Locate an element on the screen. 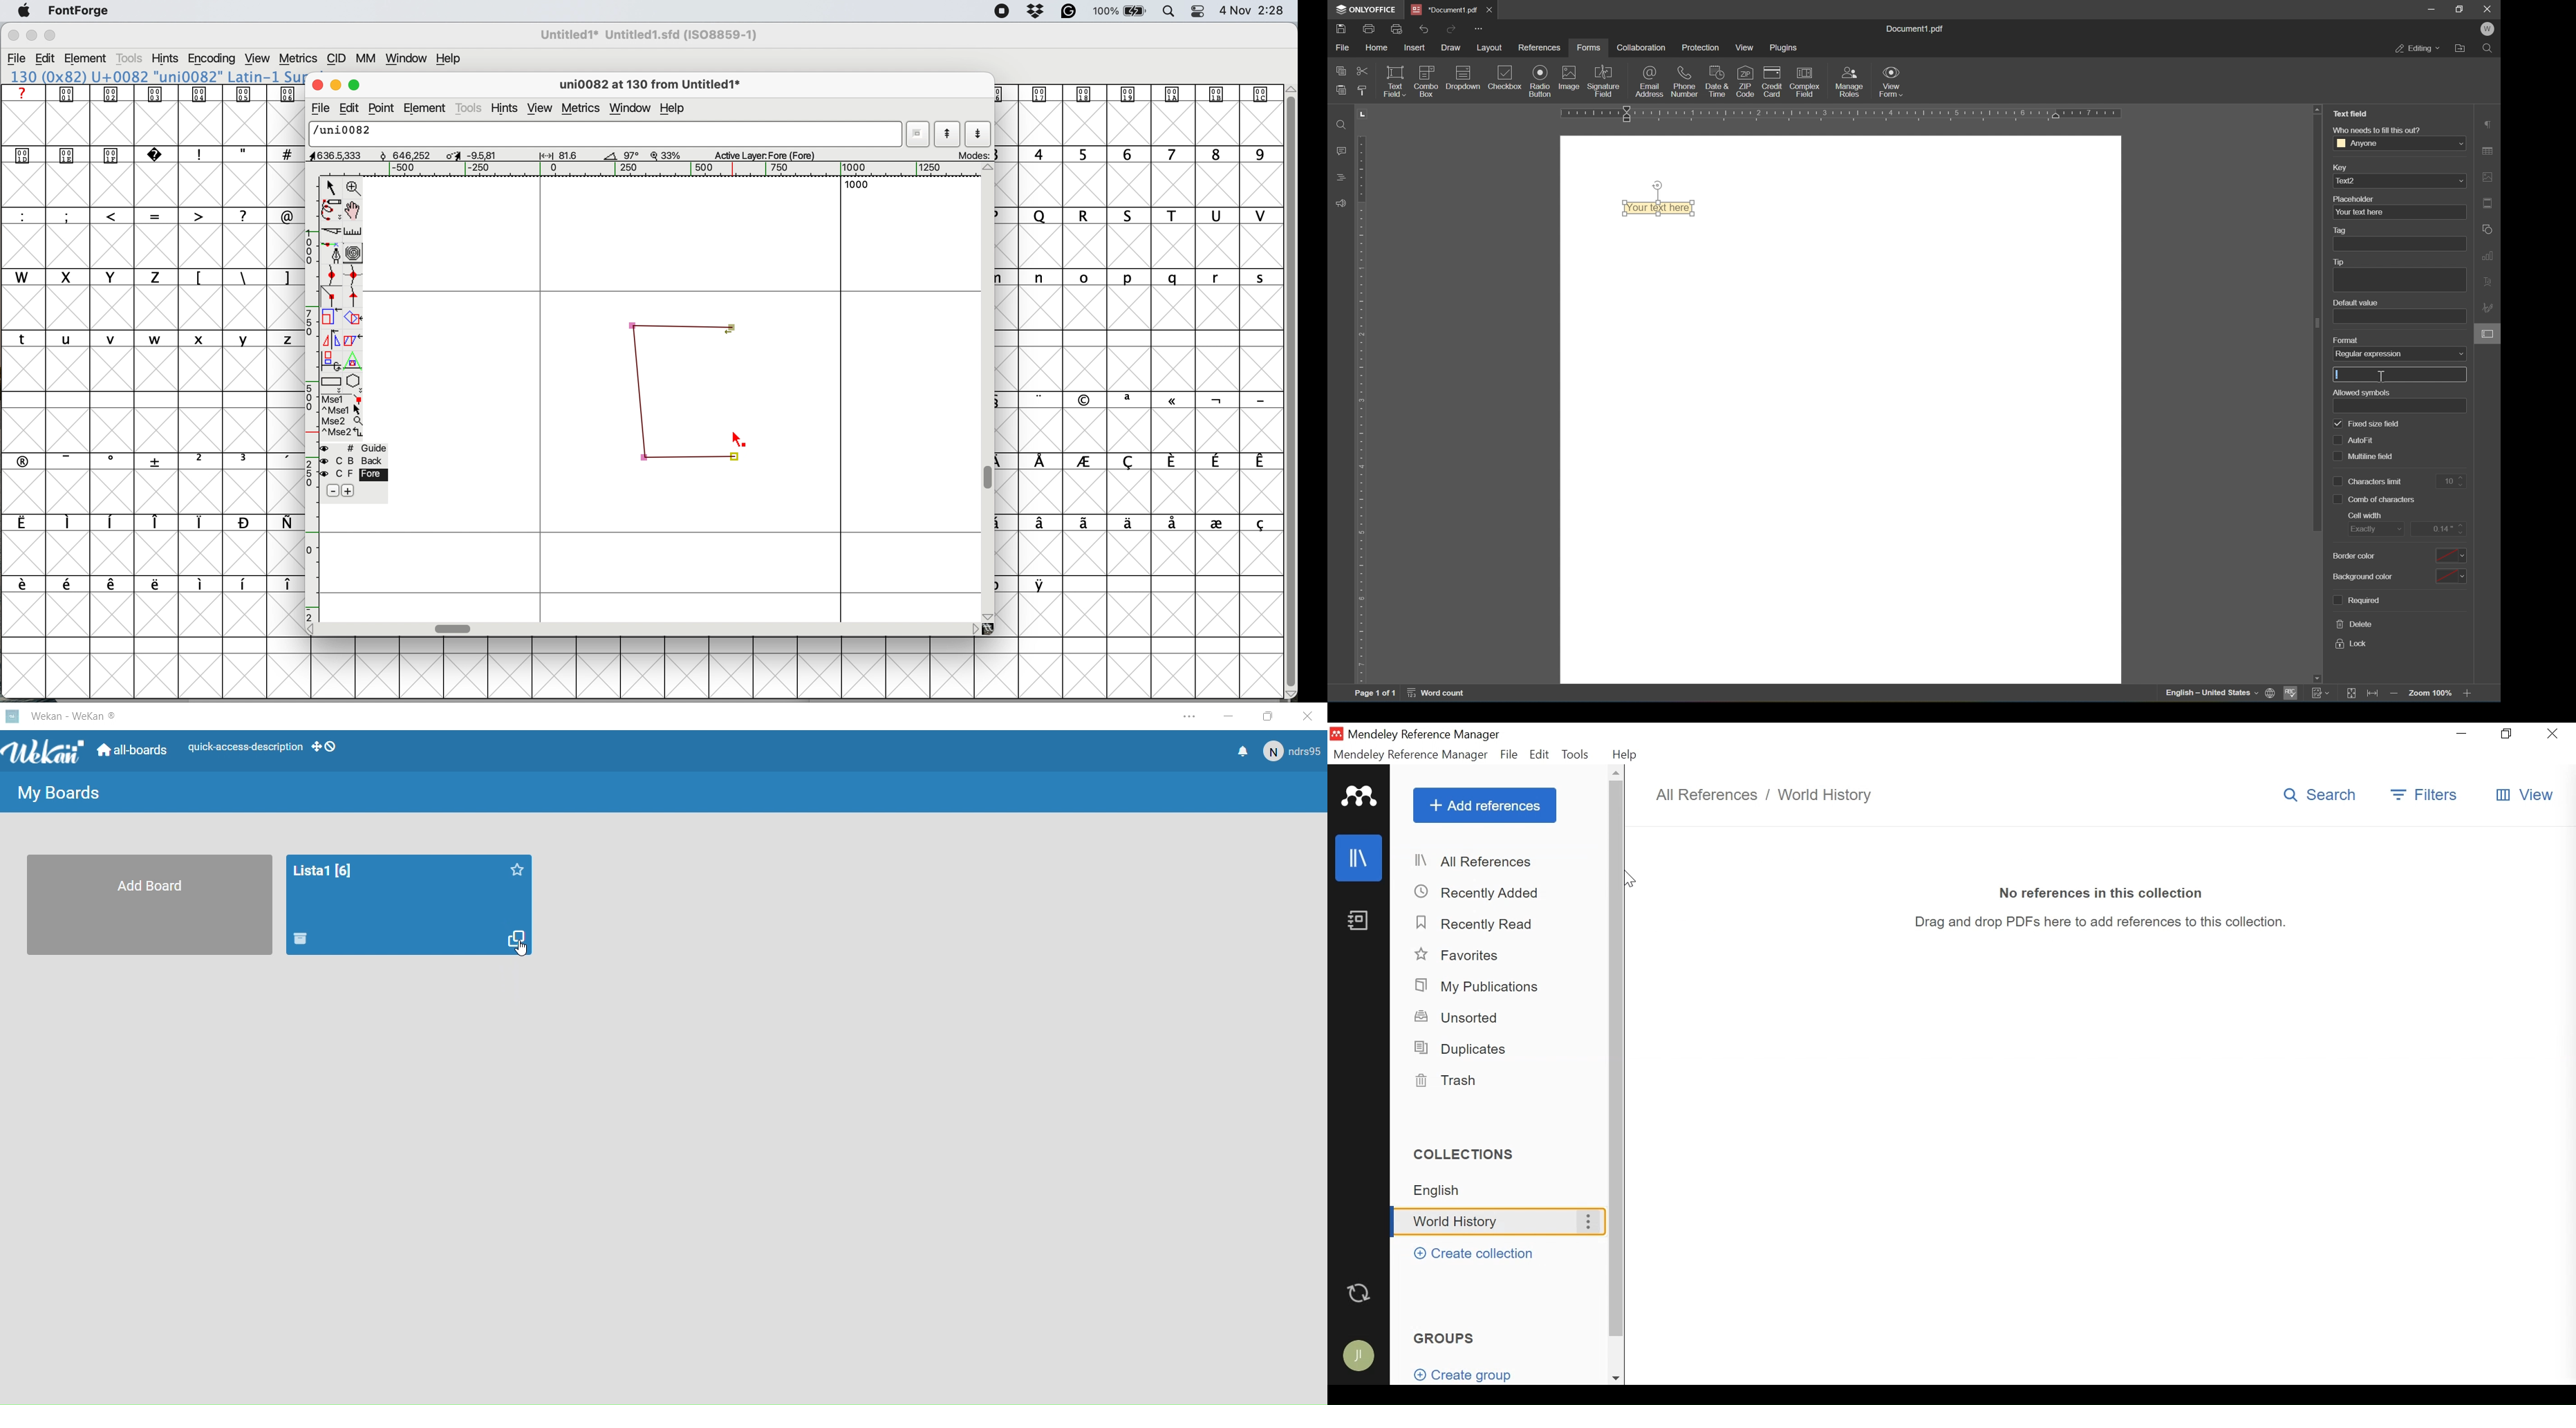  Create Group is located at coordinates (1471, 1374).